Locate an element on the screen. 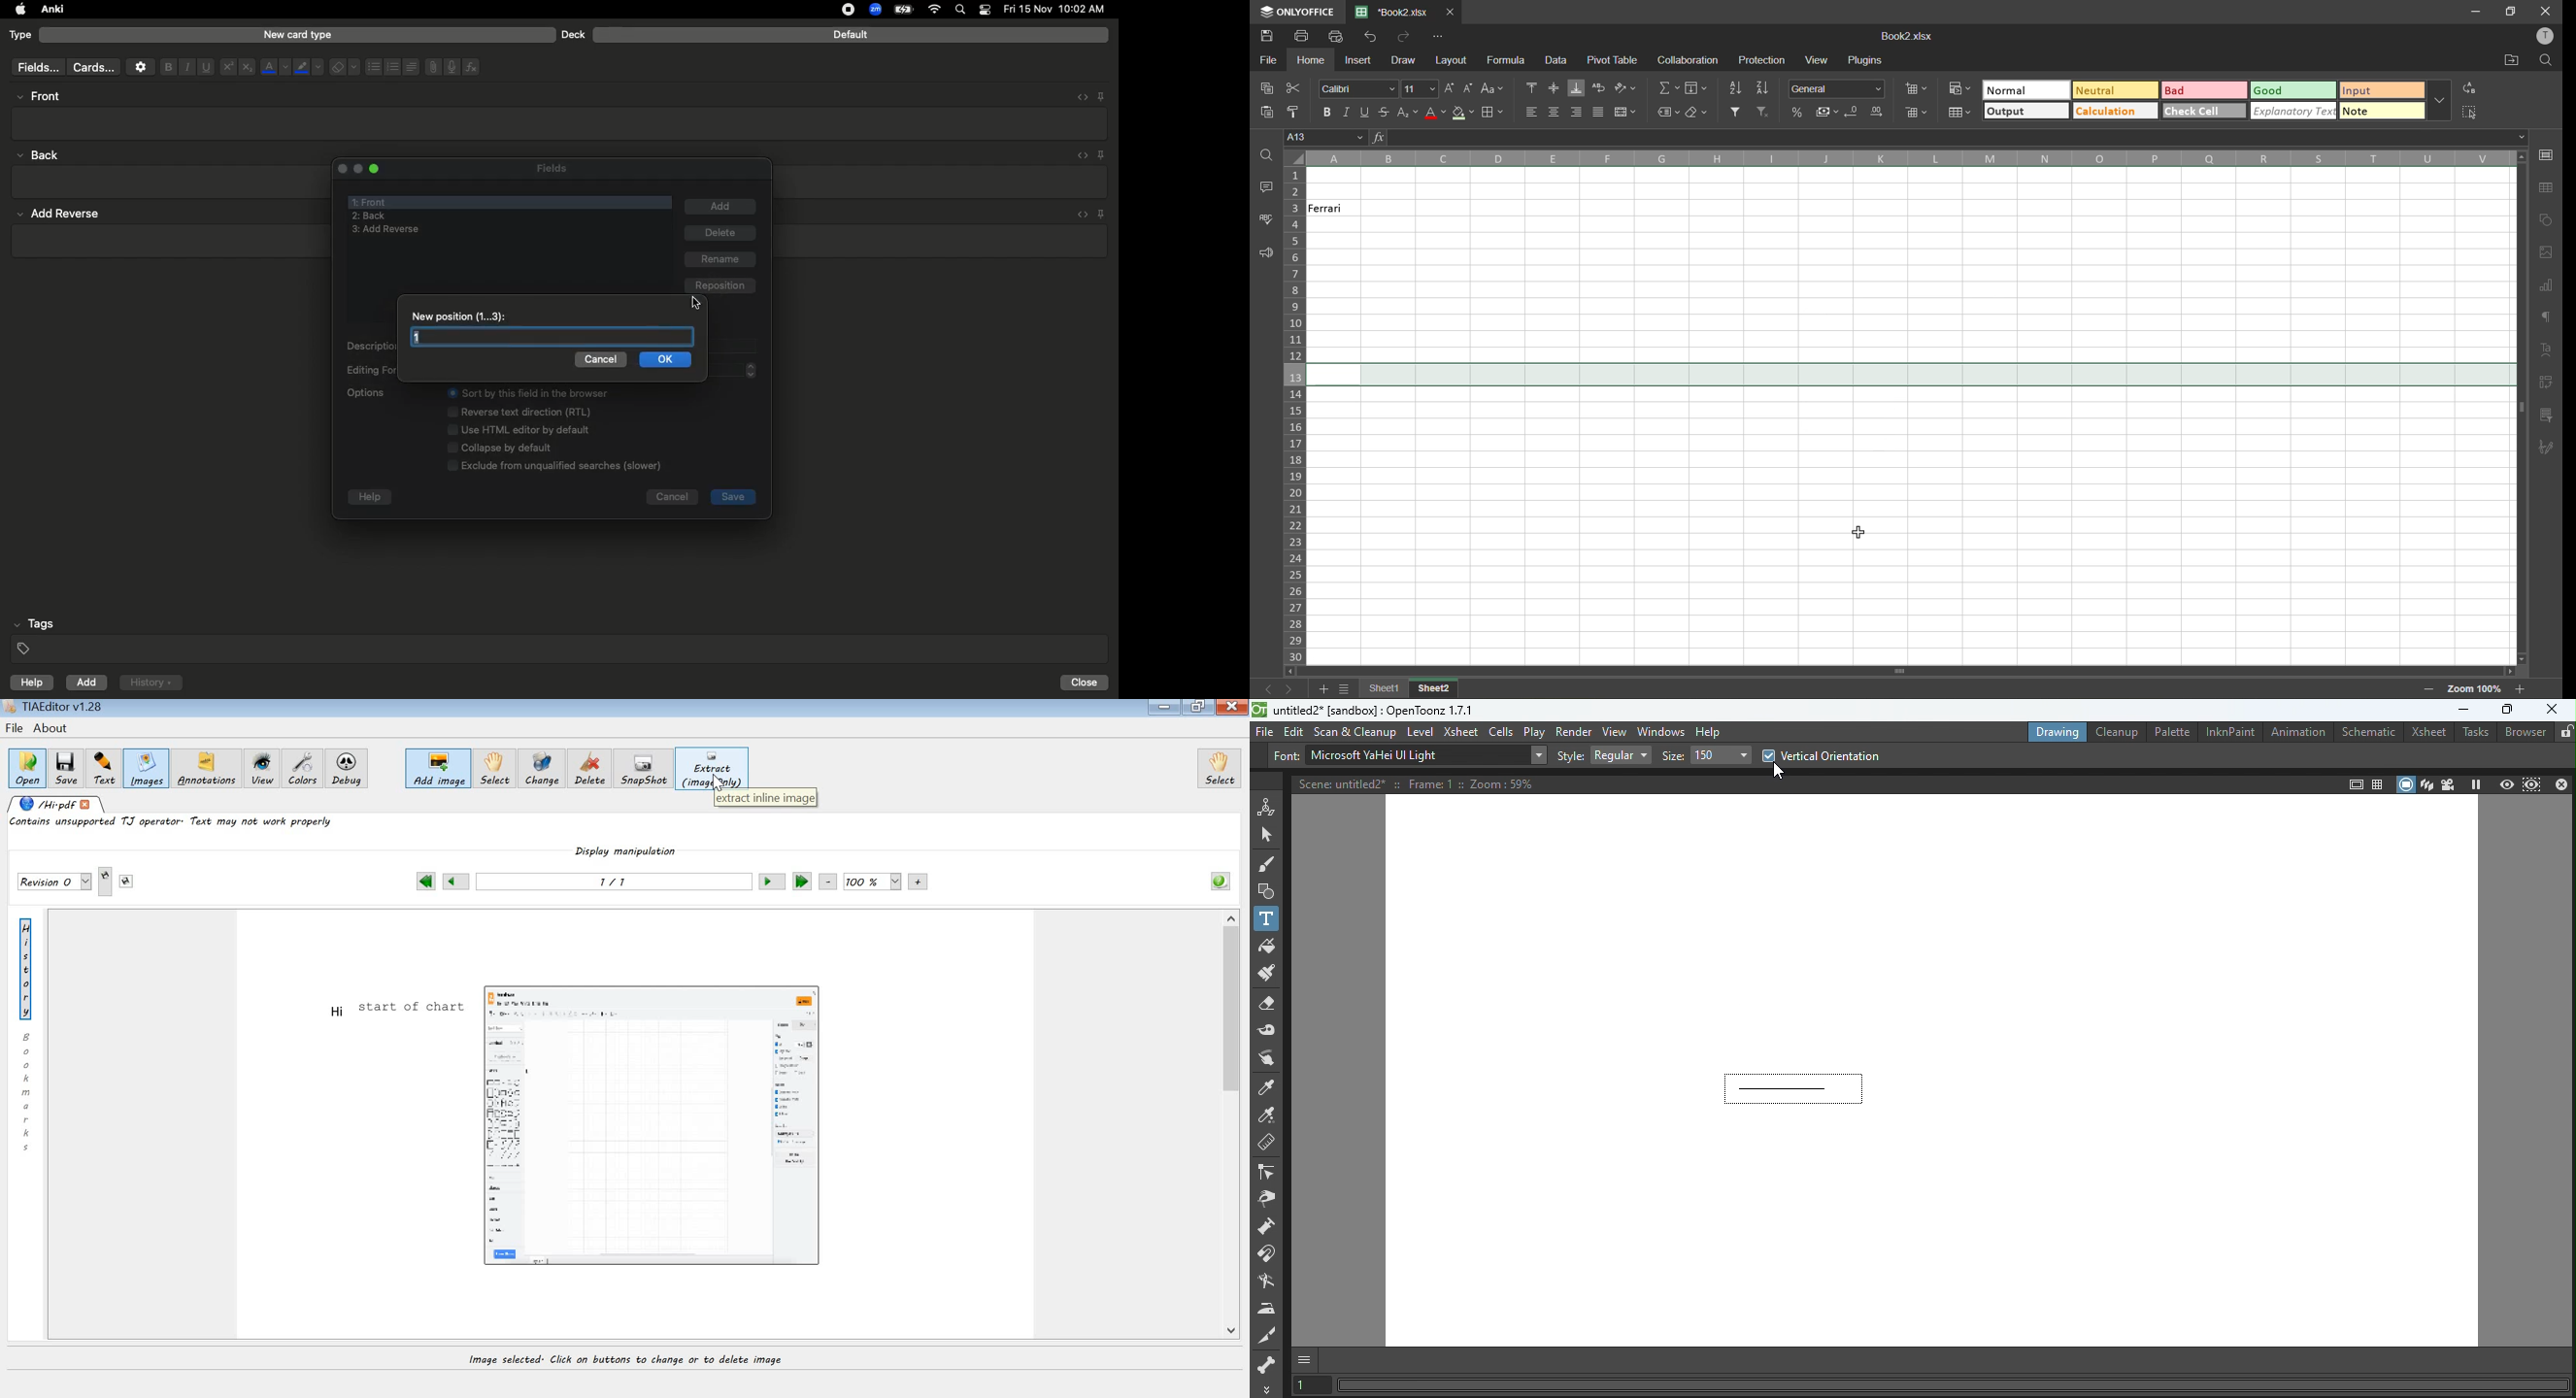 The width and height of the screenshot is (2576, 1400). add reverse is located at coordinates (65, 214).